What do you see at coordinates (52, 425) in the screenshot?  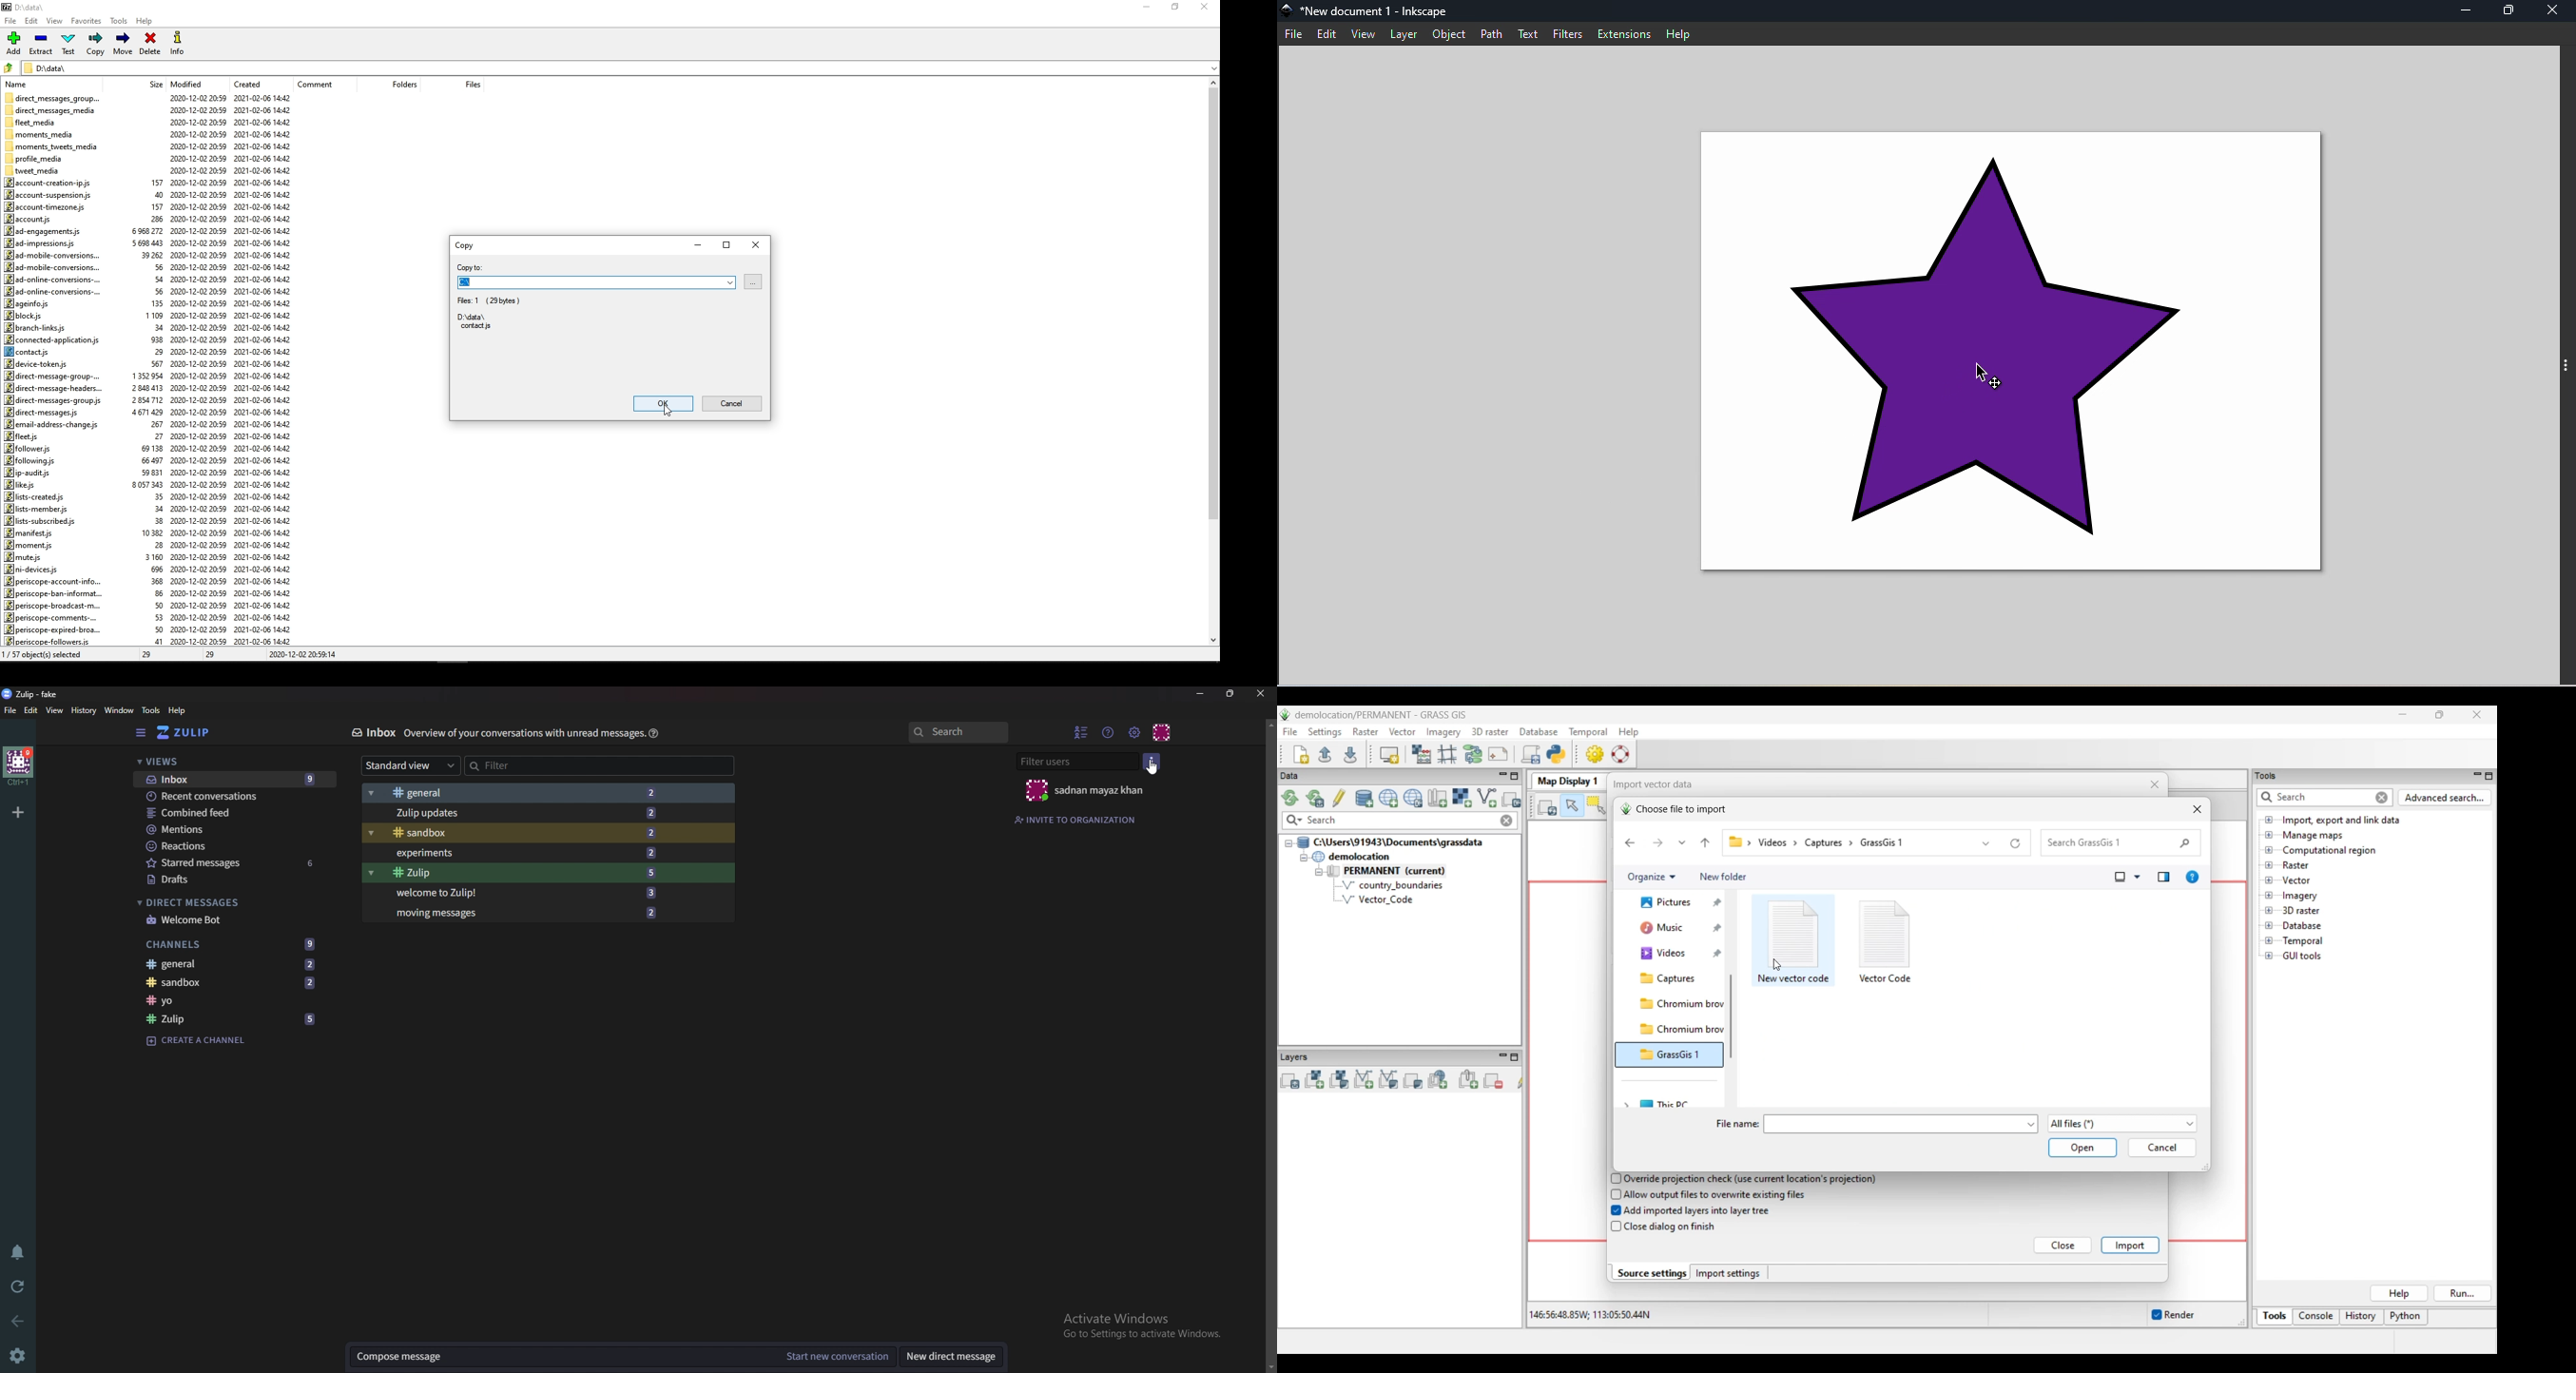 I see `email-address-change.js` at bounding box center [52, 425].